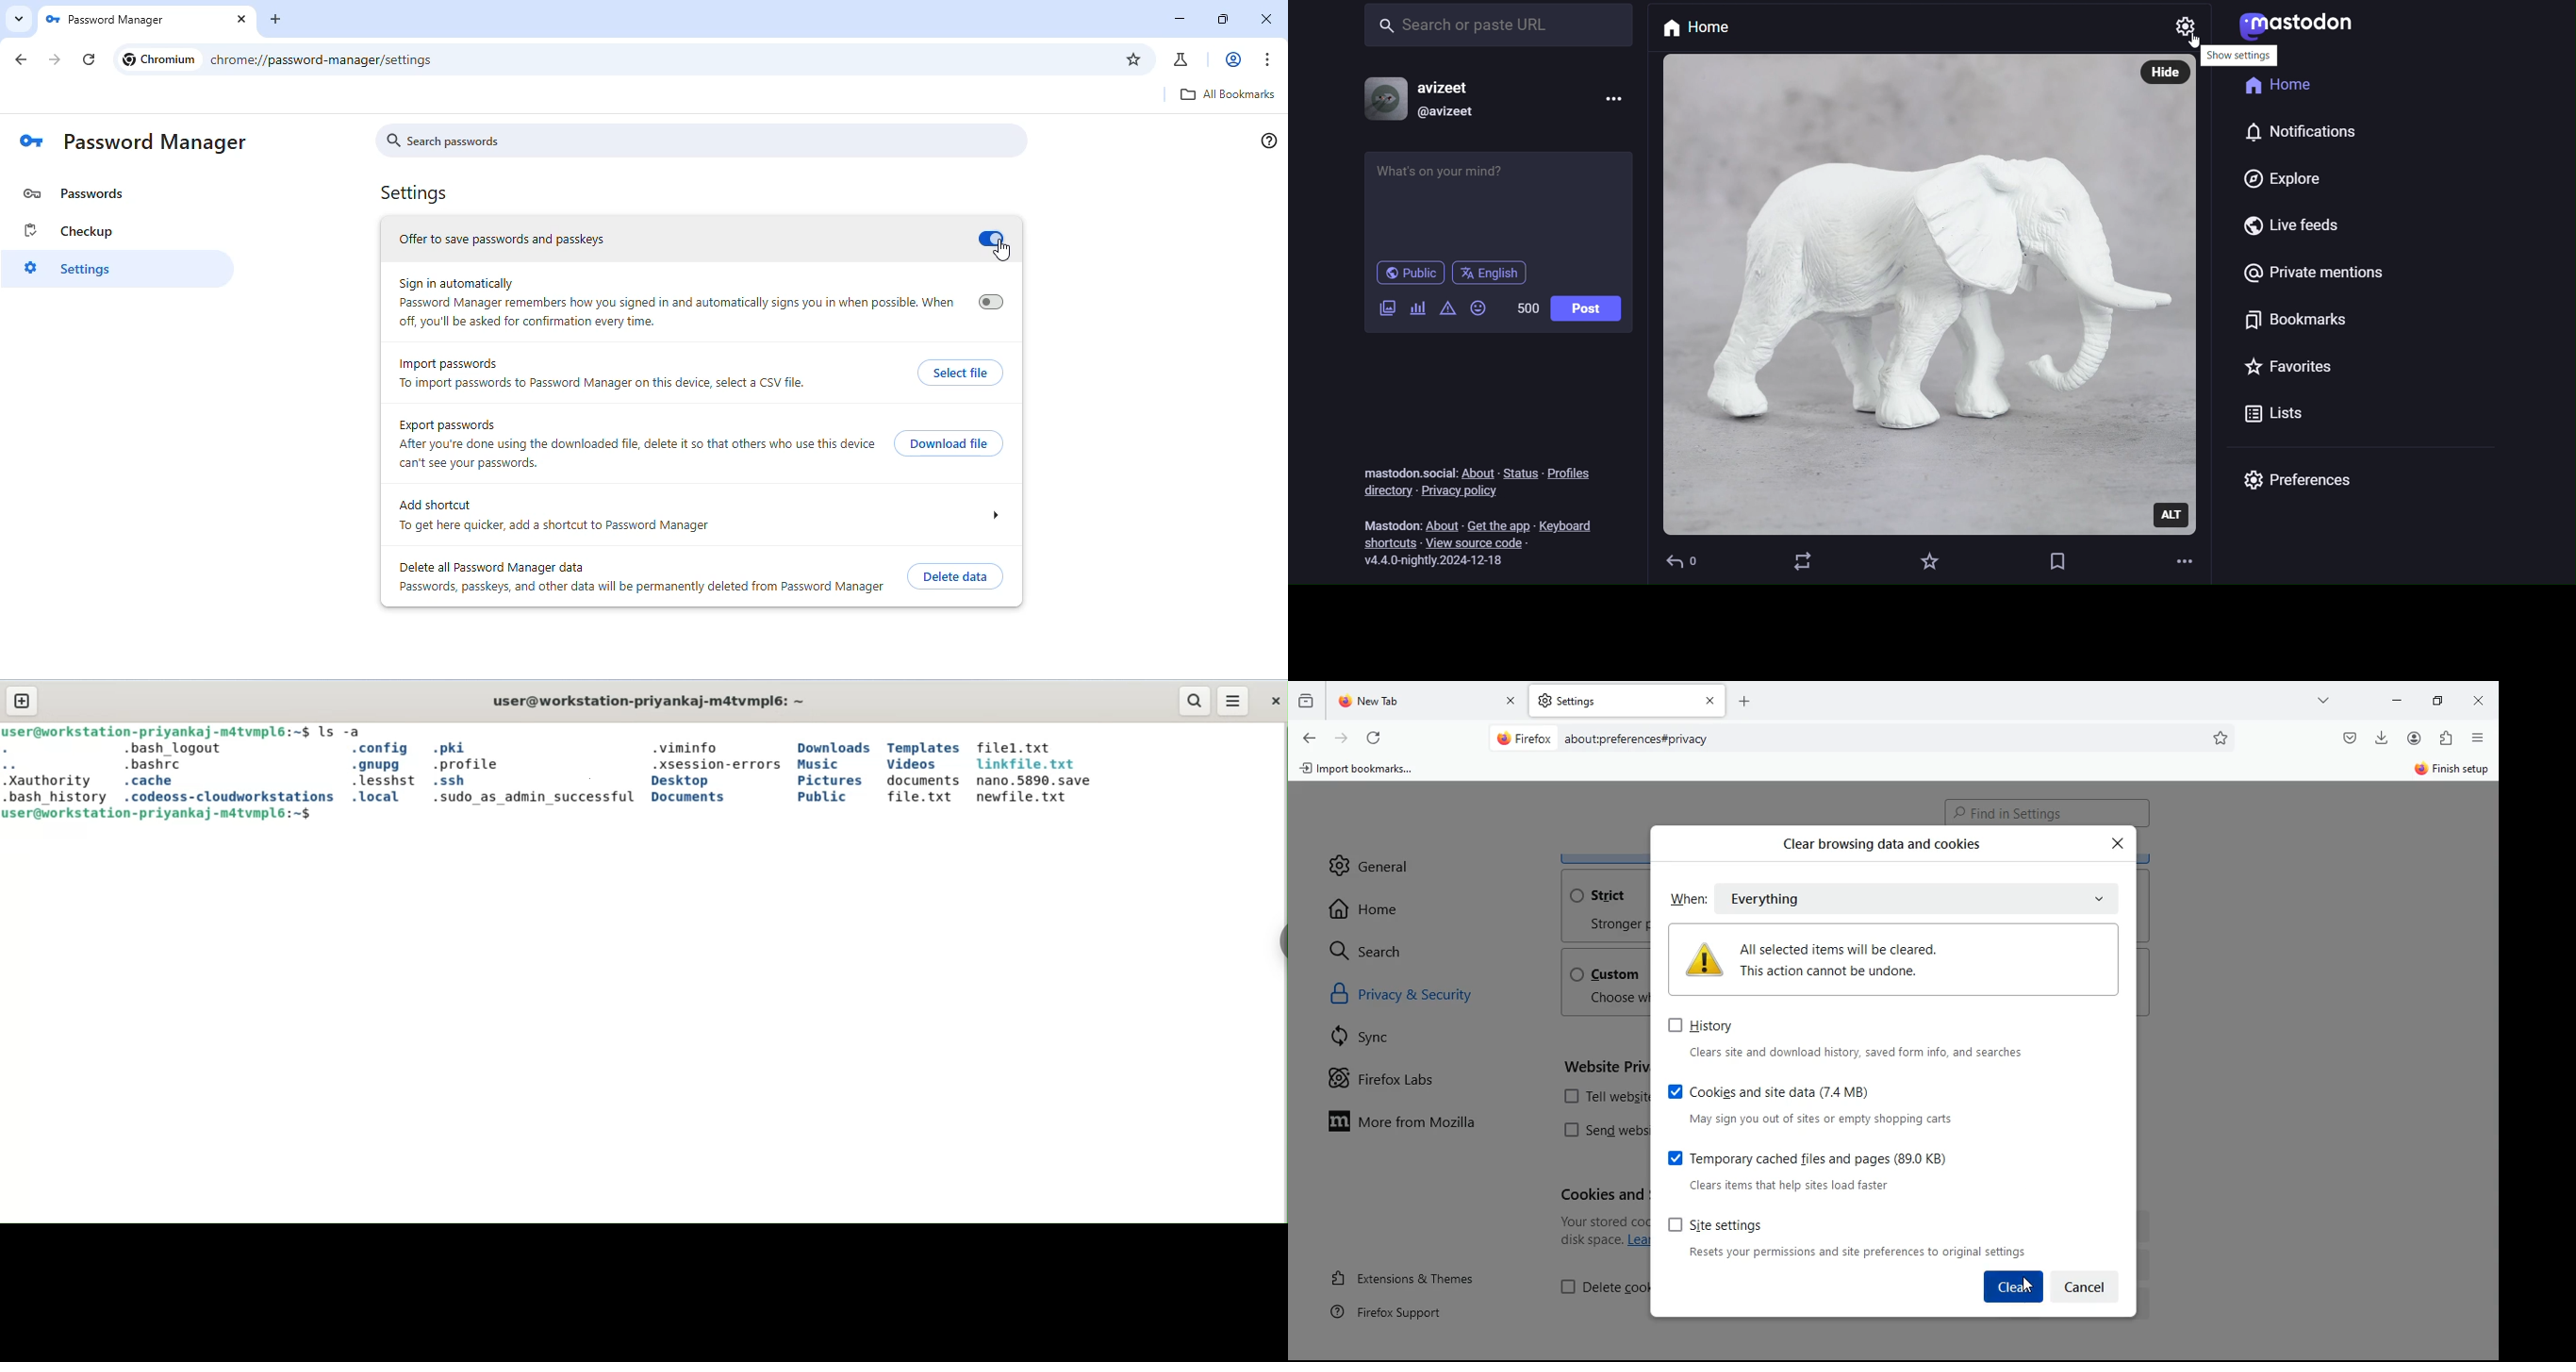 The image size is (2576, 1372). What do you see at coordinates (2238, 55) in the screenshot?
I see `Show setting` at bounding box center [2238, 55].